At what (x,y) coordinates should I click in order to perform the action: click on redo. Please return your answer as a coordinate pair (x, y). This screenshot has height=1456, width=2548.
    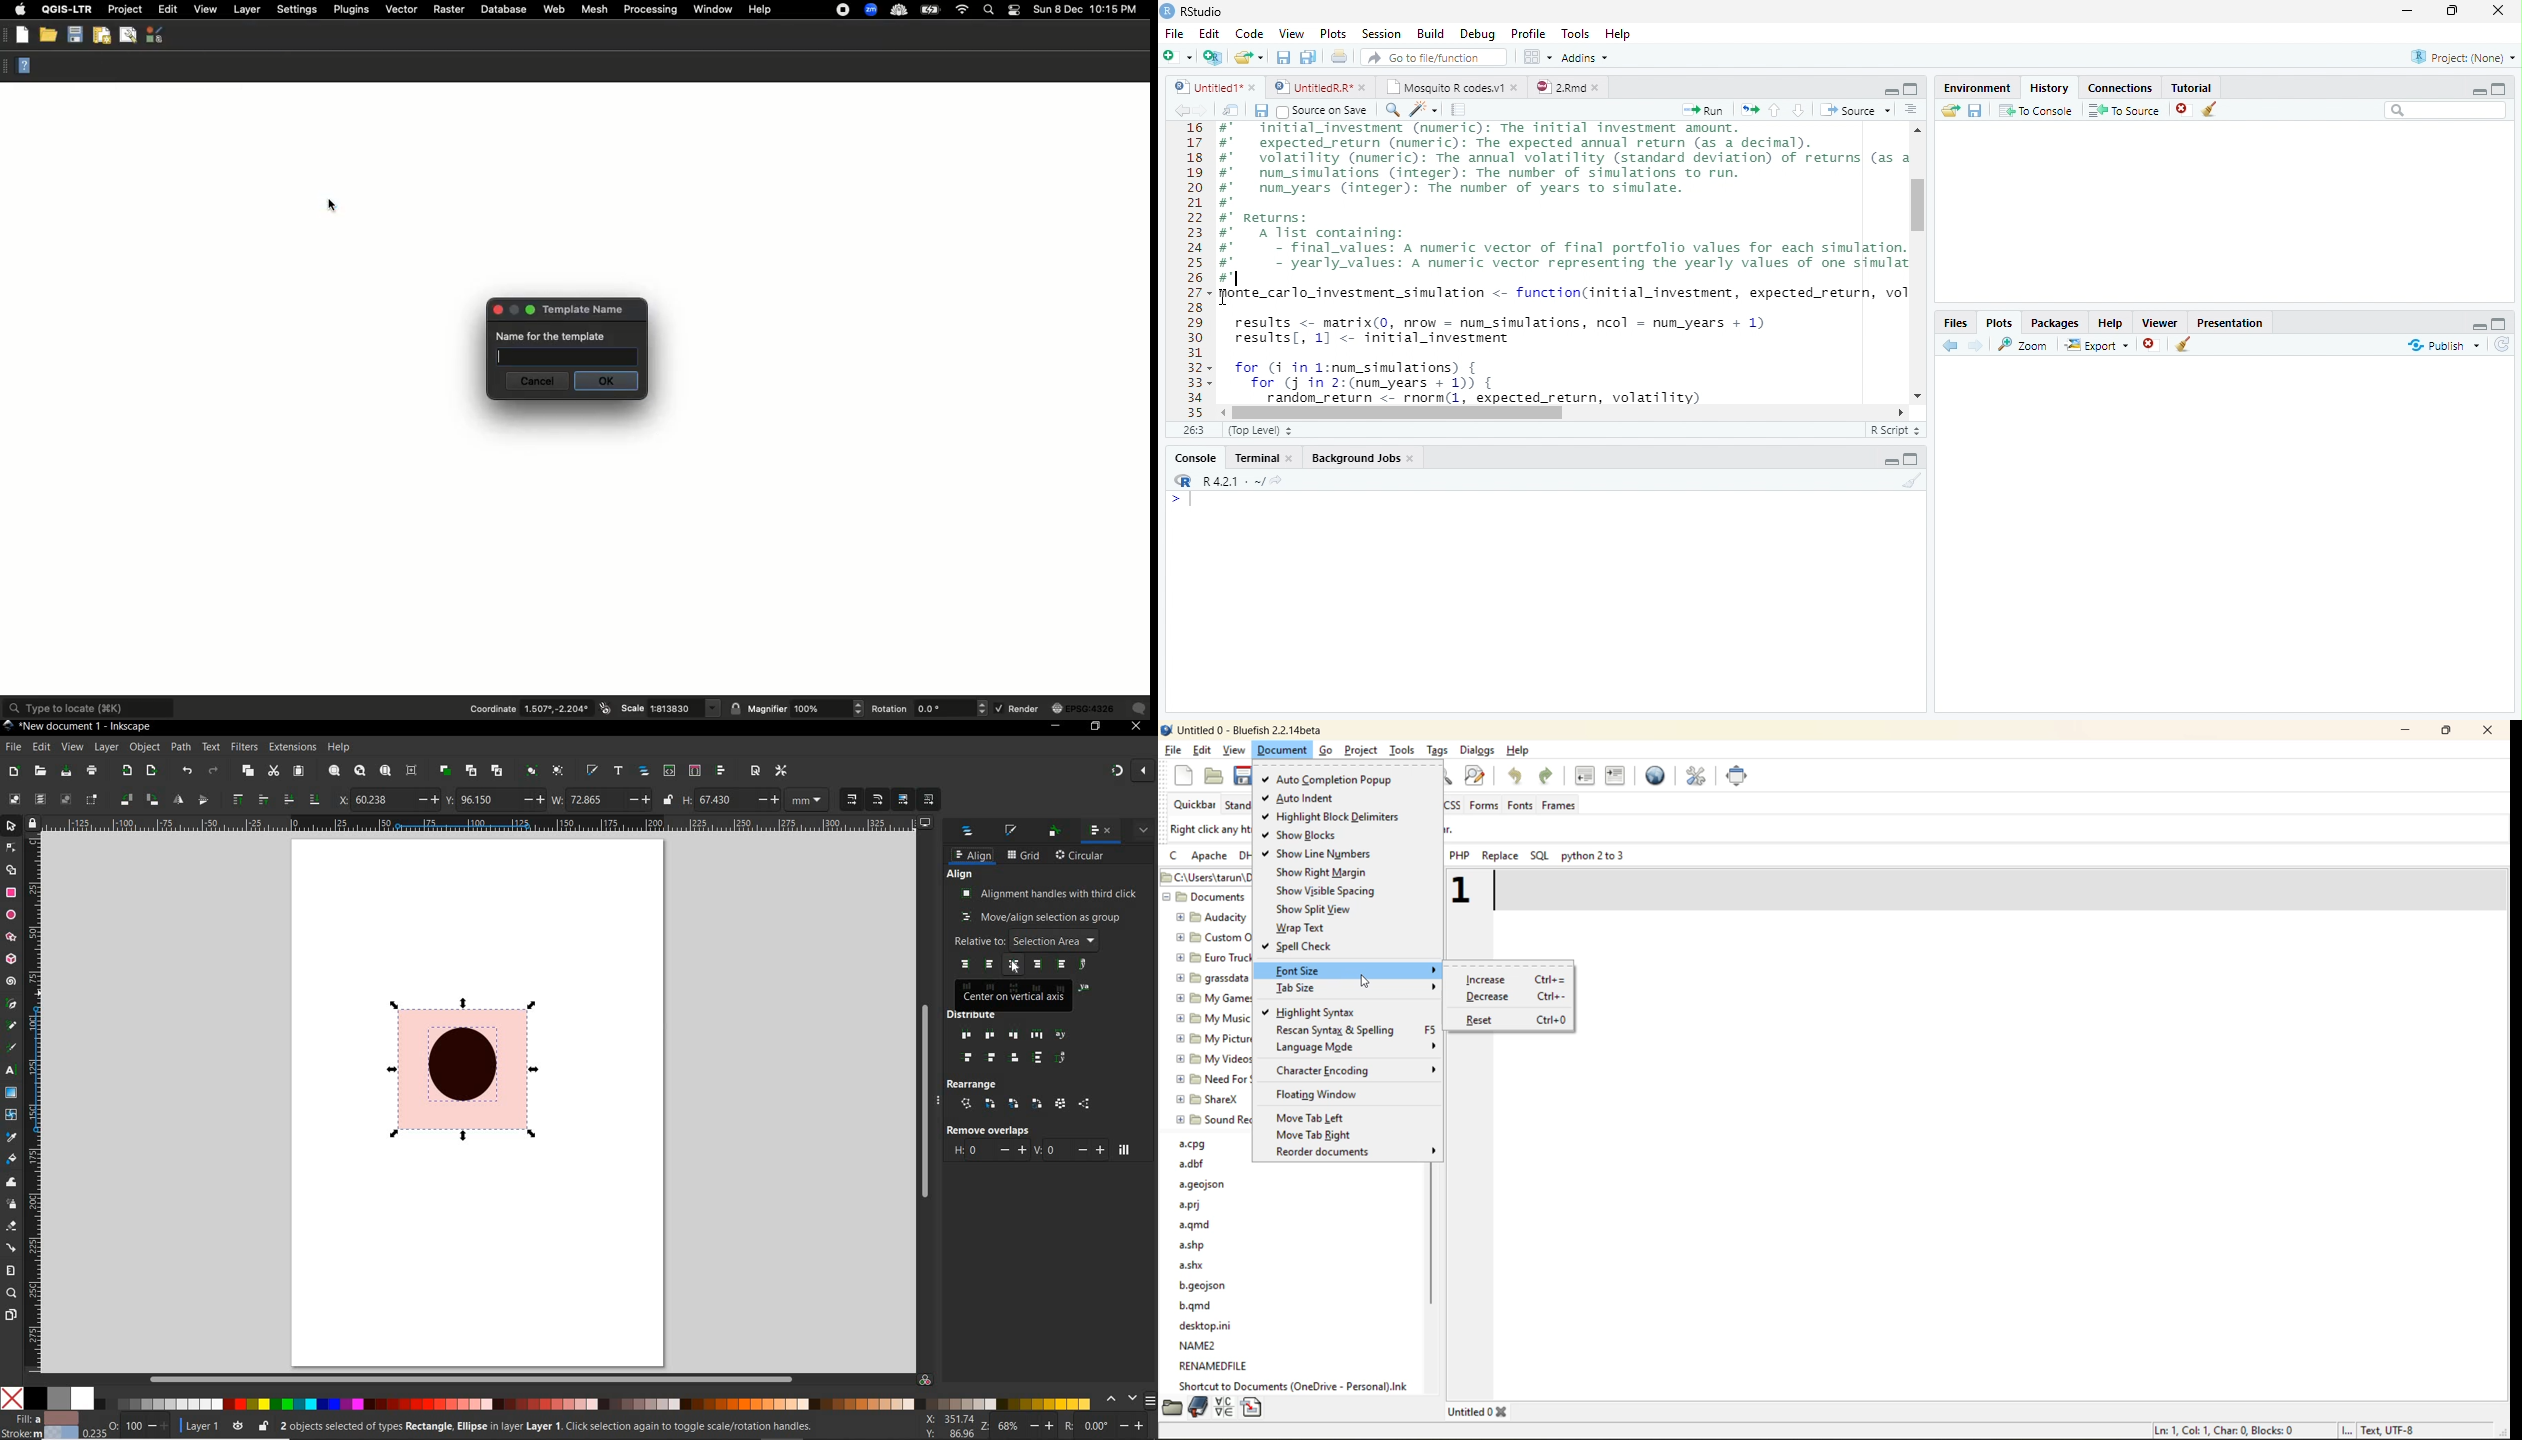
    Looking at the image, I should click on (213, 770).